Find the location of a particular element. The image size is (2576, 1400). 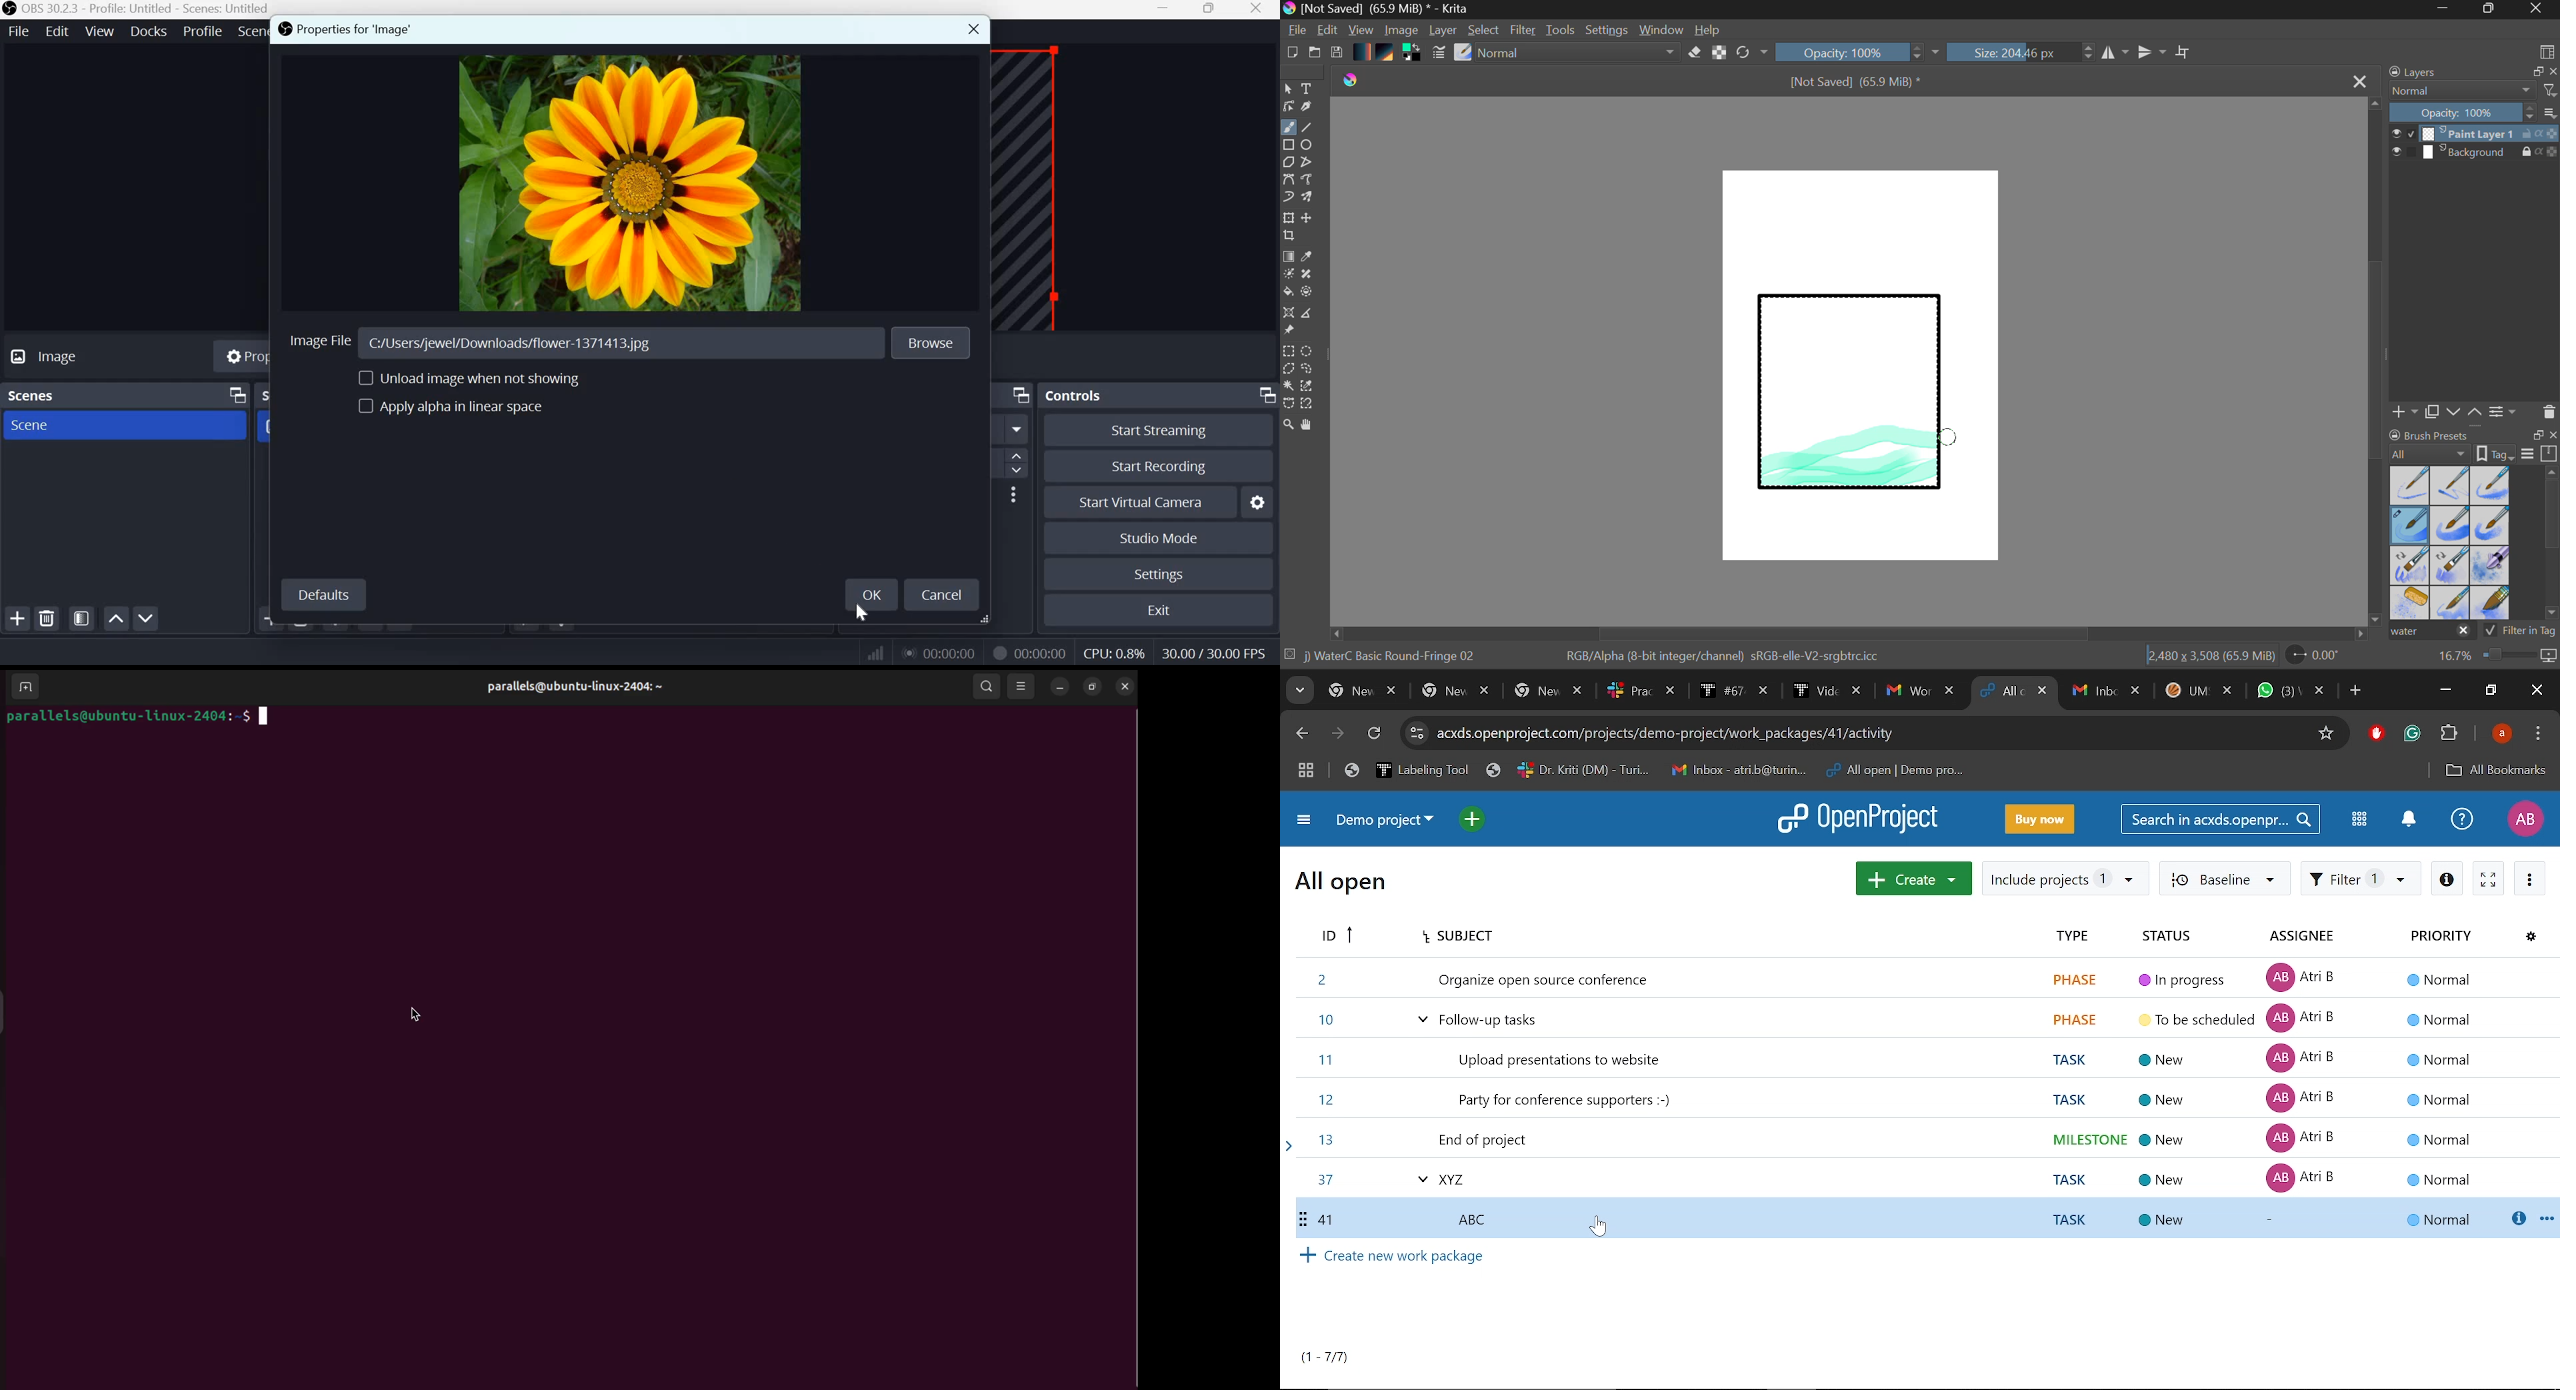

unload image when not showing is located at coordinates (461, 378).